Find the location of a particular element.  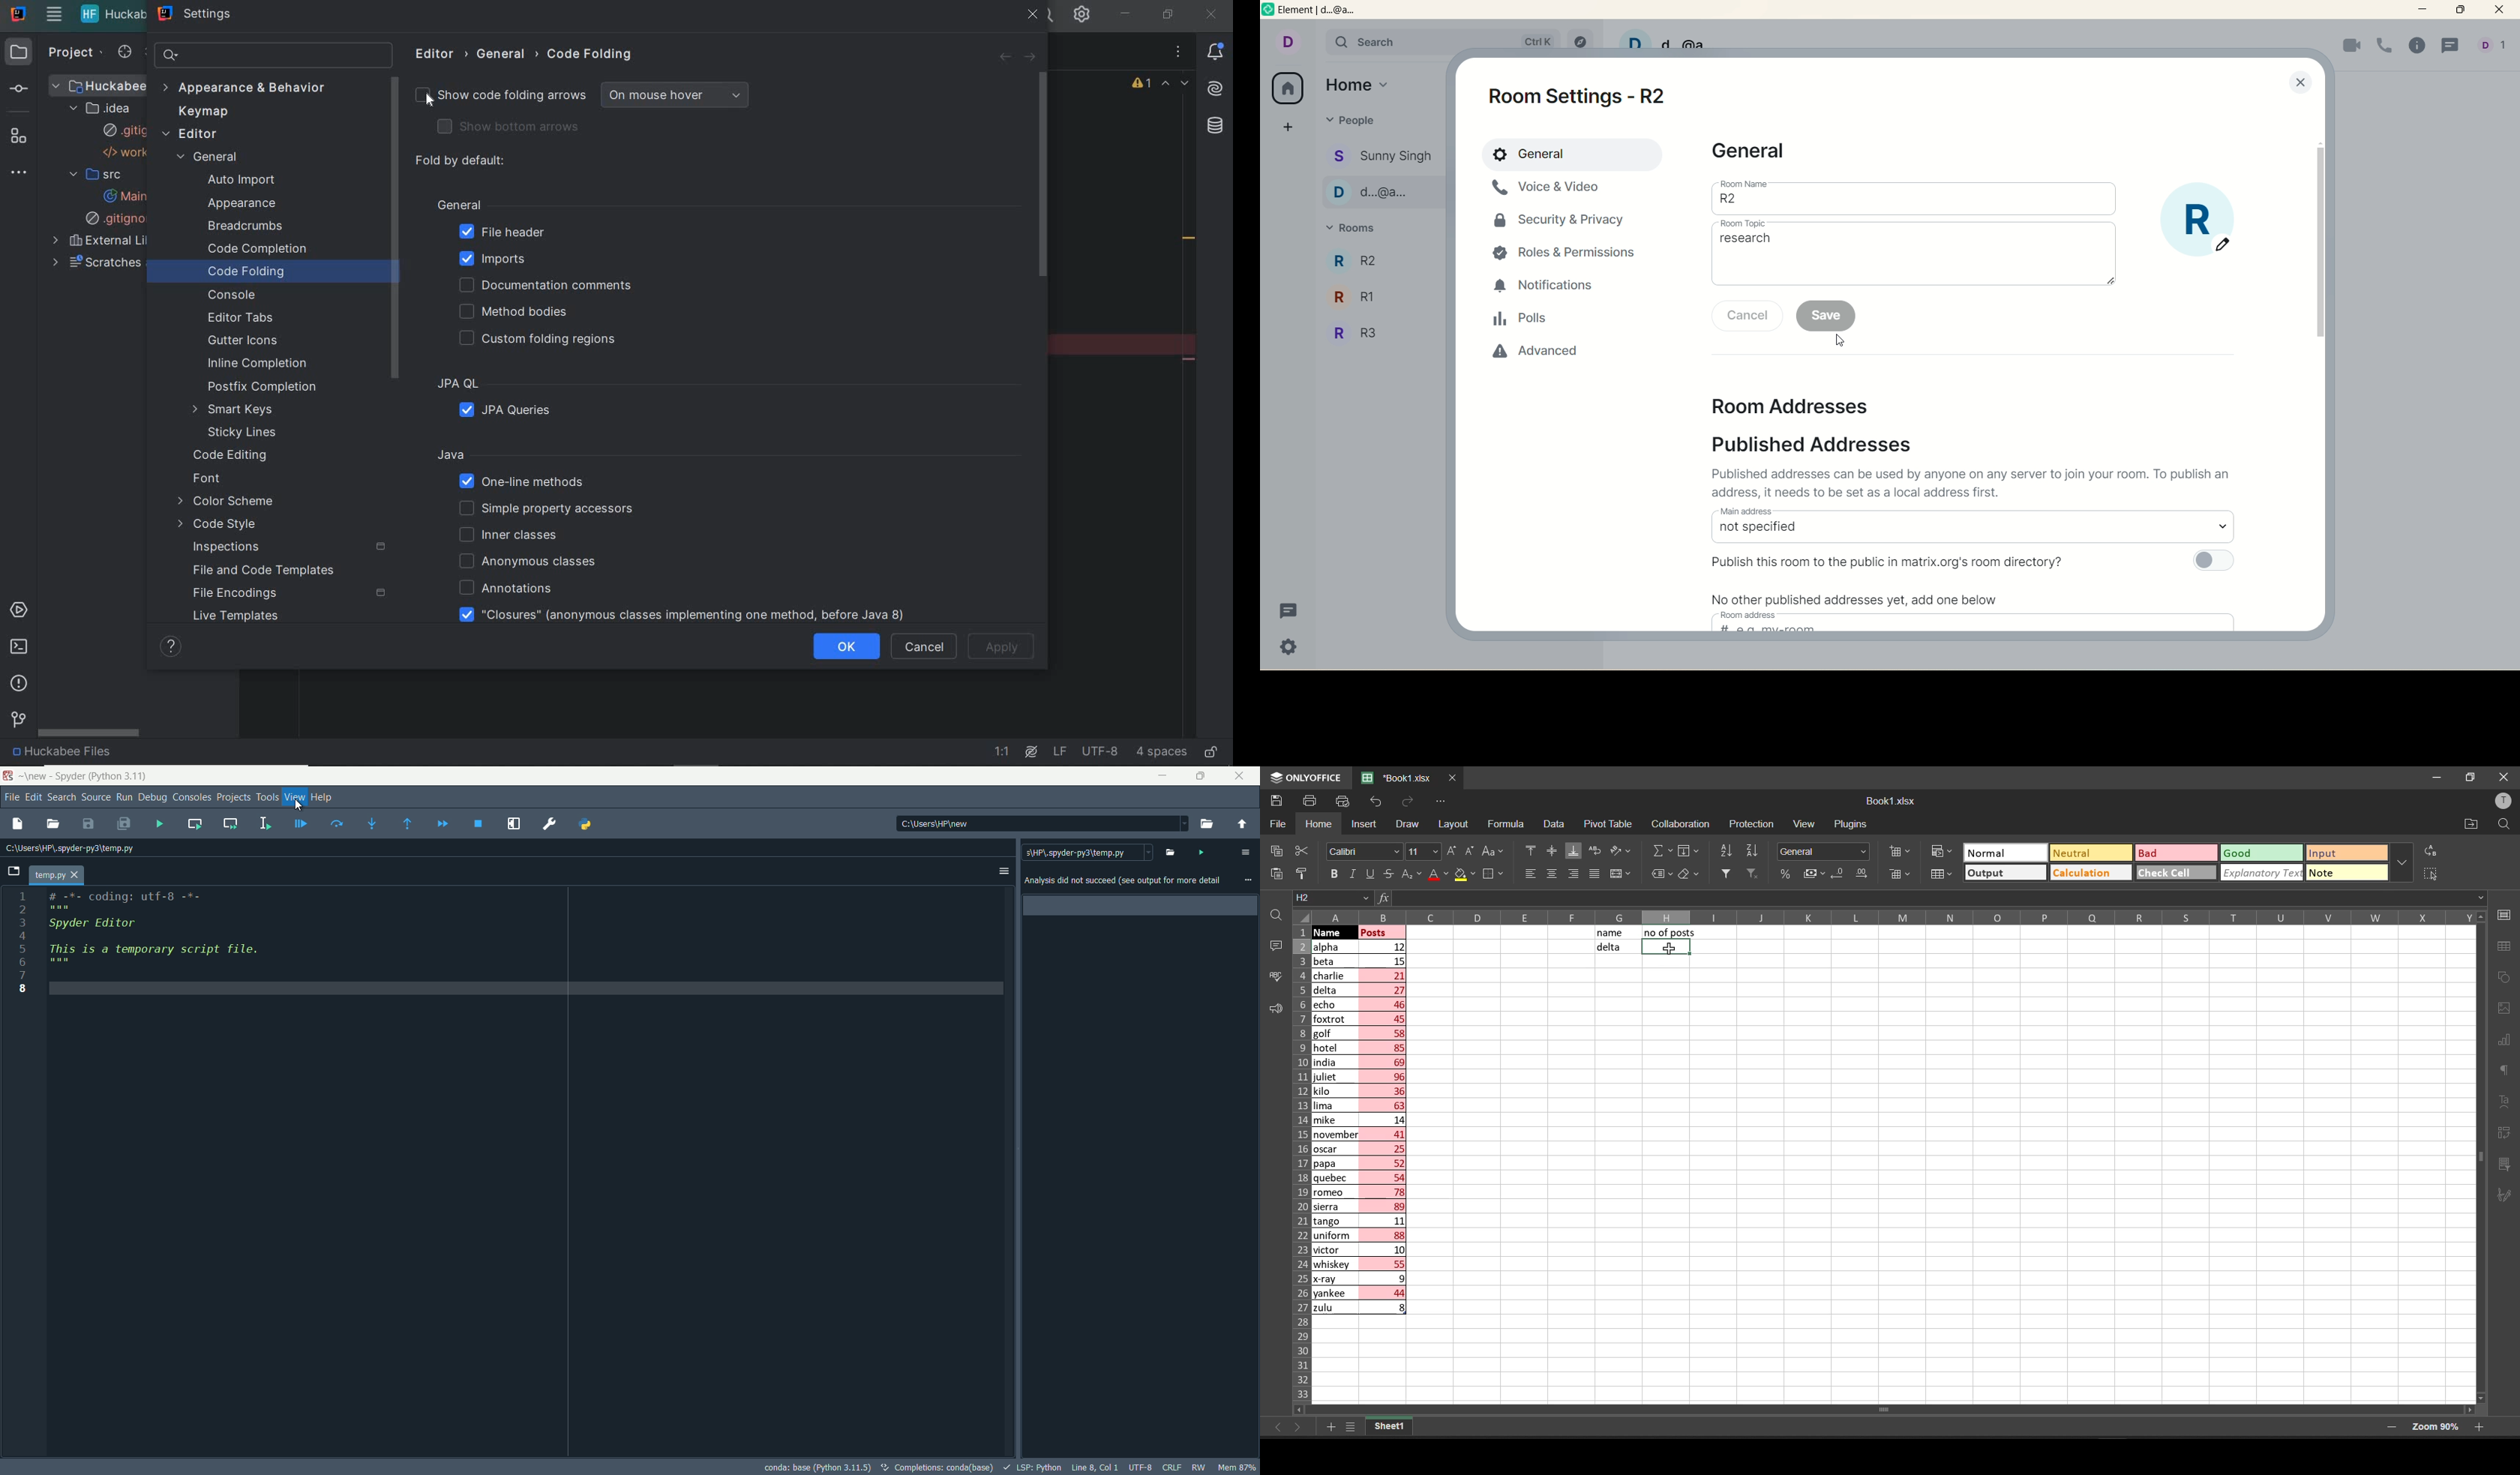

project file name is located at coordinates (113, 15).